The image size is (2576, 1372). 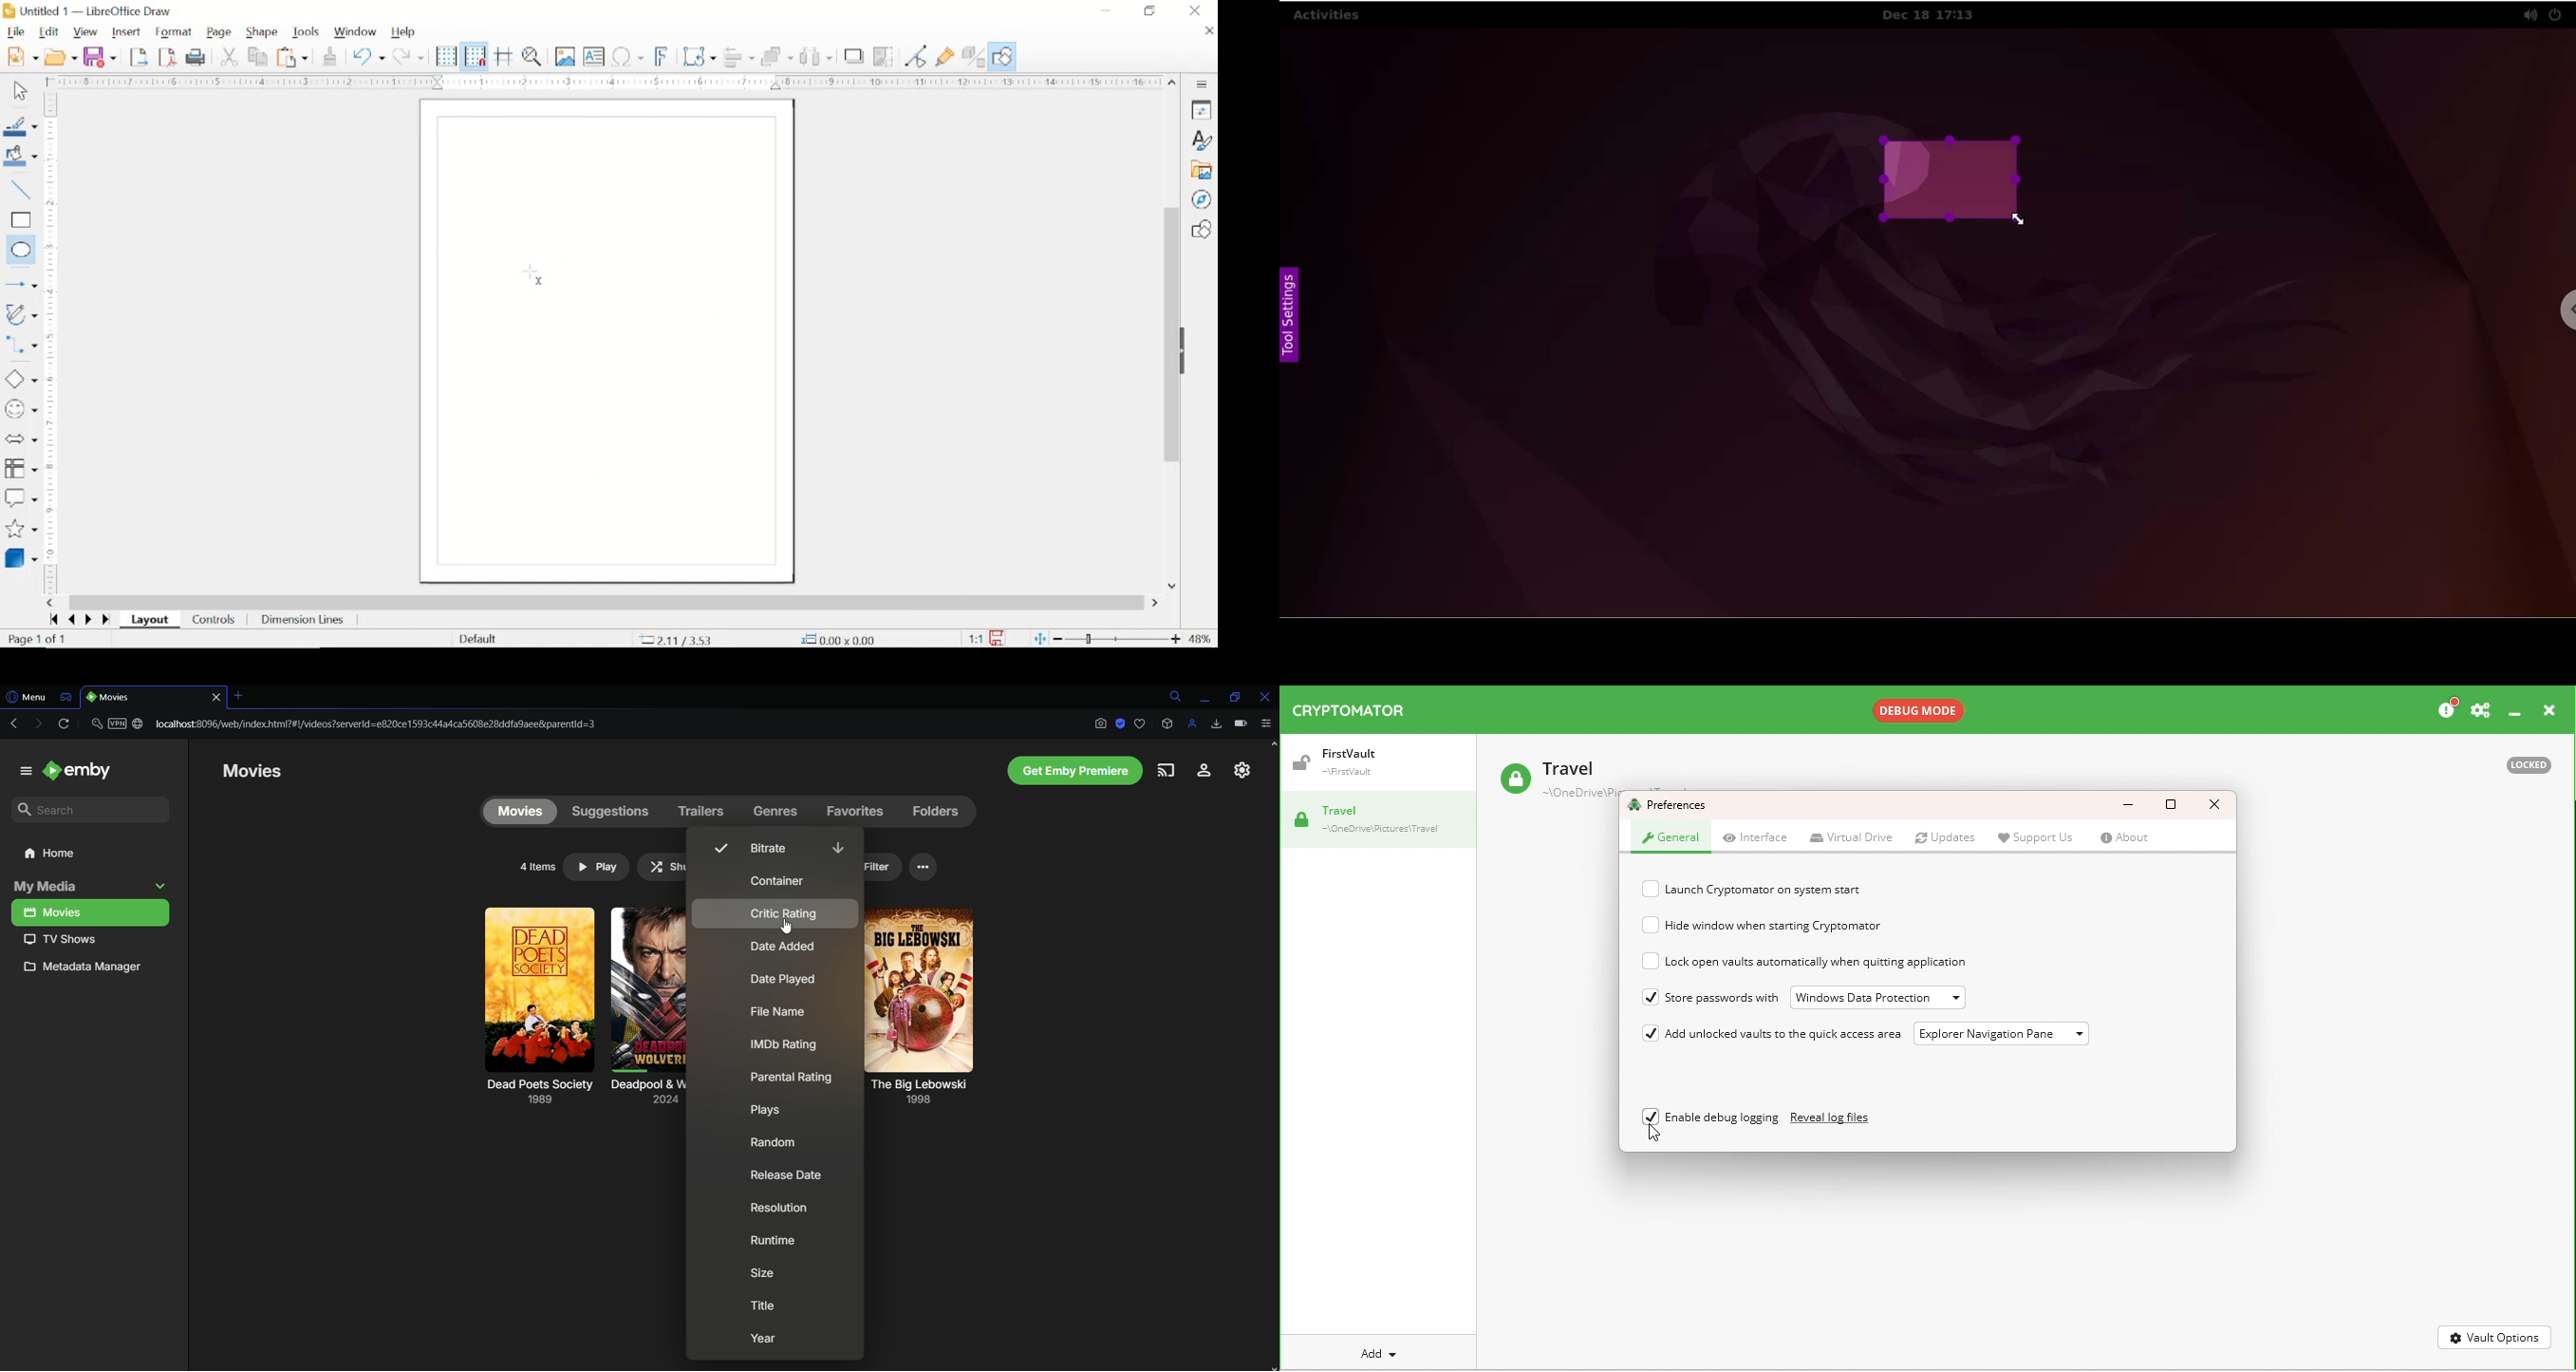 What do you see at coordinates (1197, 10) in the screenshot?
I see `close` at bounding box center [1197, 10].